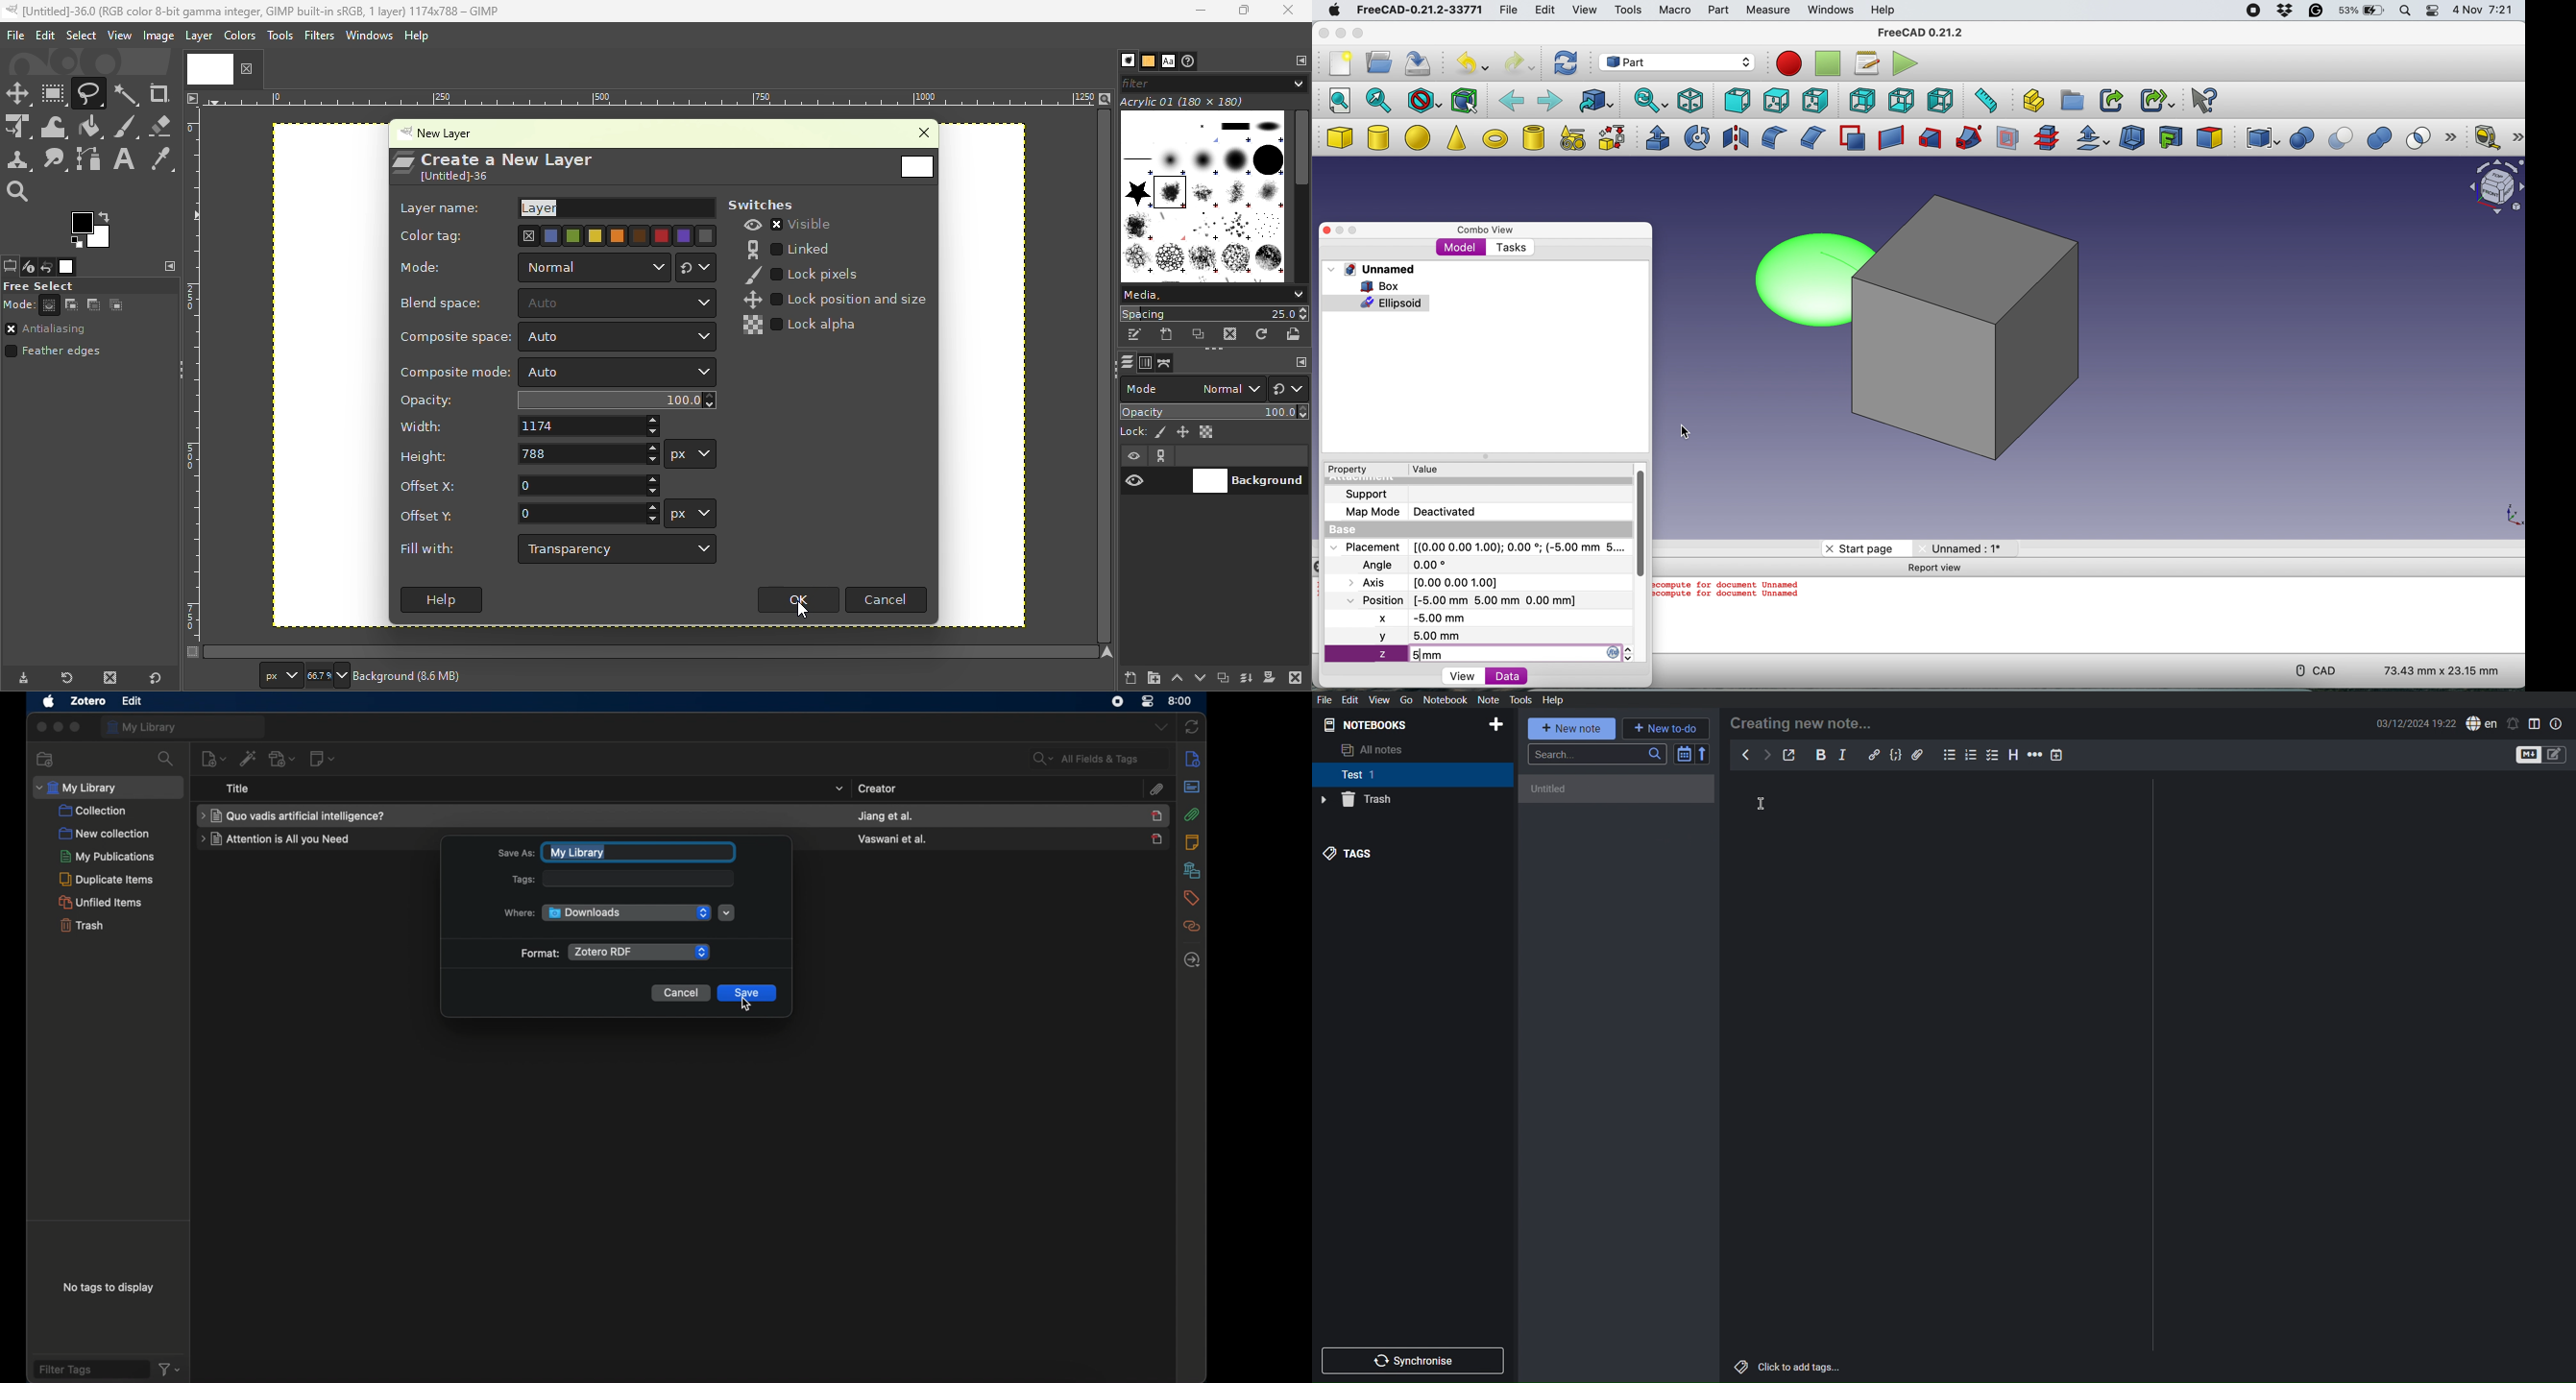 The height and width of the screenshot is (1400, 2576). What do you see at coordinates (555, 337) in the screenshot?
I see `Composite space` at bounding box center [555, 337].